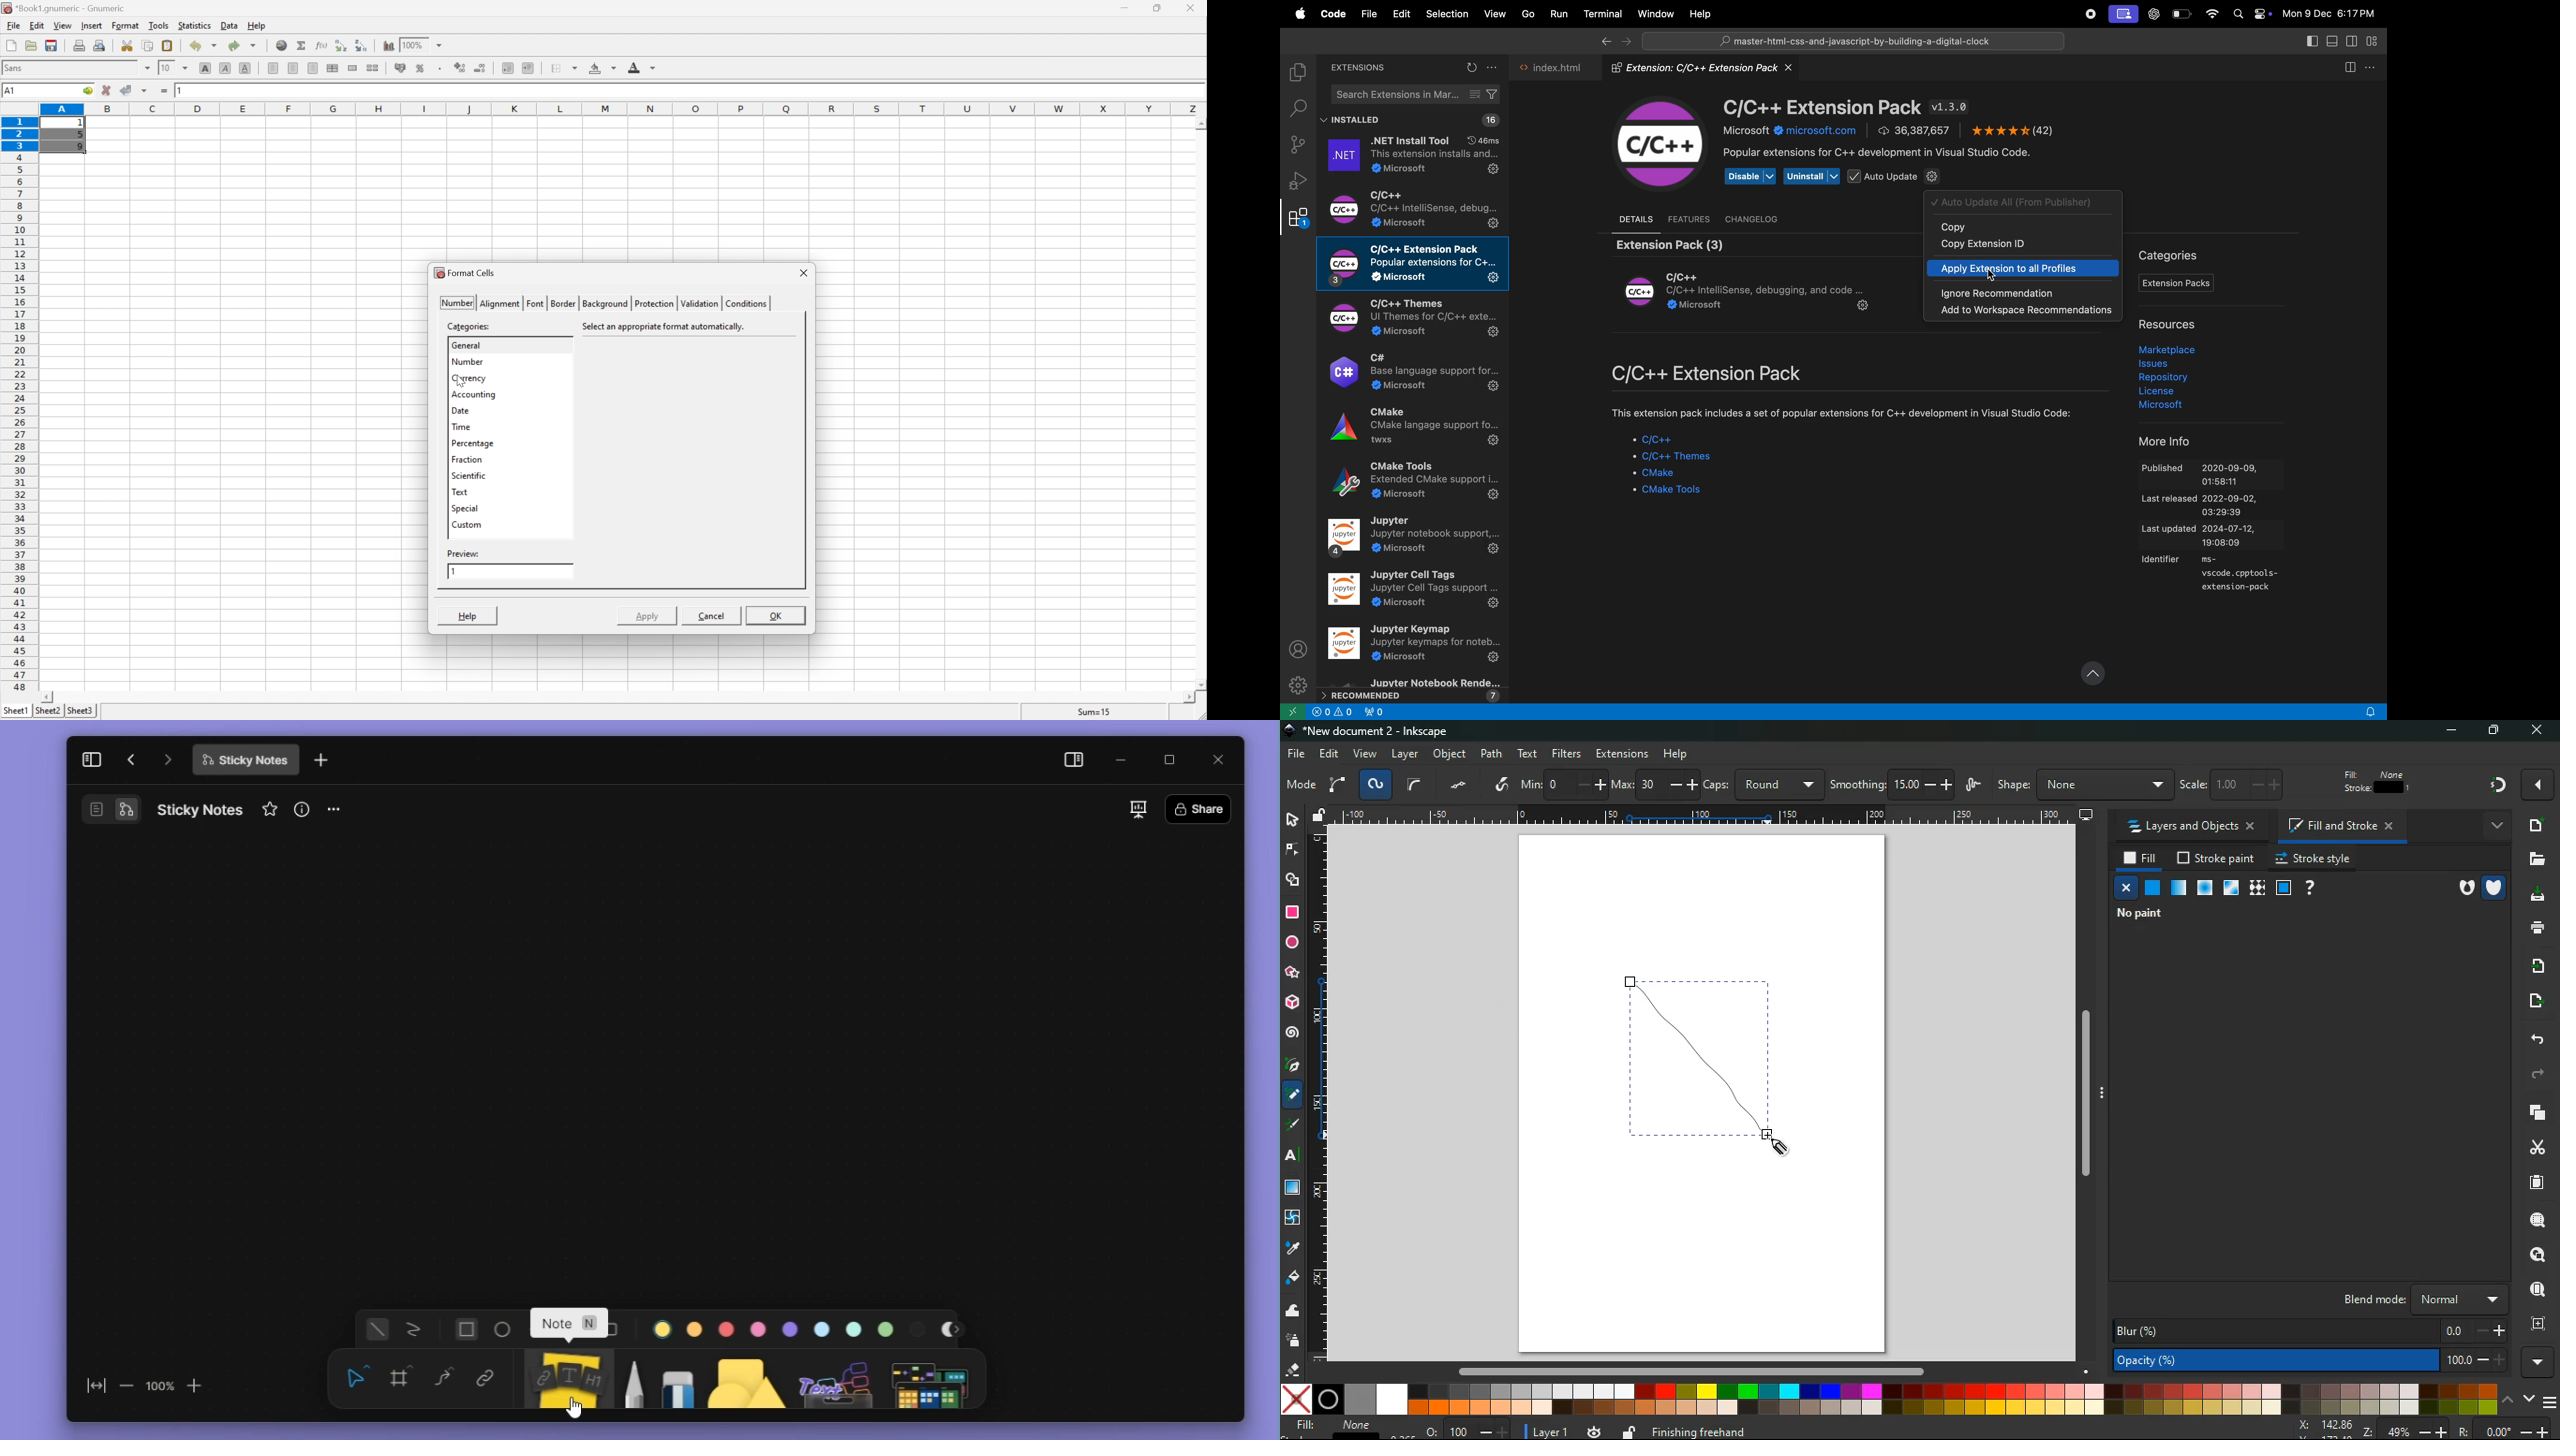 The width and height of the screenshot is (2576, 1456). Describe the element at coordinates (283, 44) in the screenshot. I see `insert hyperlink` at that location.